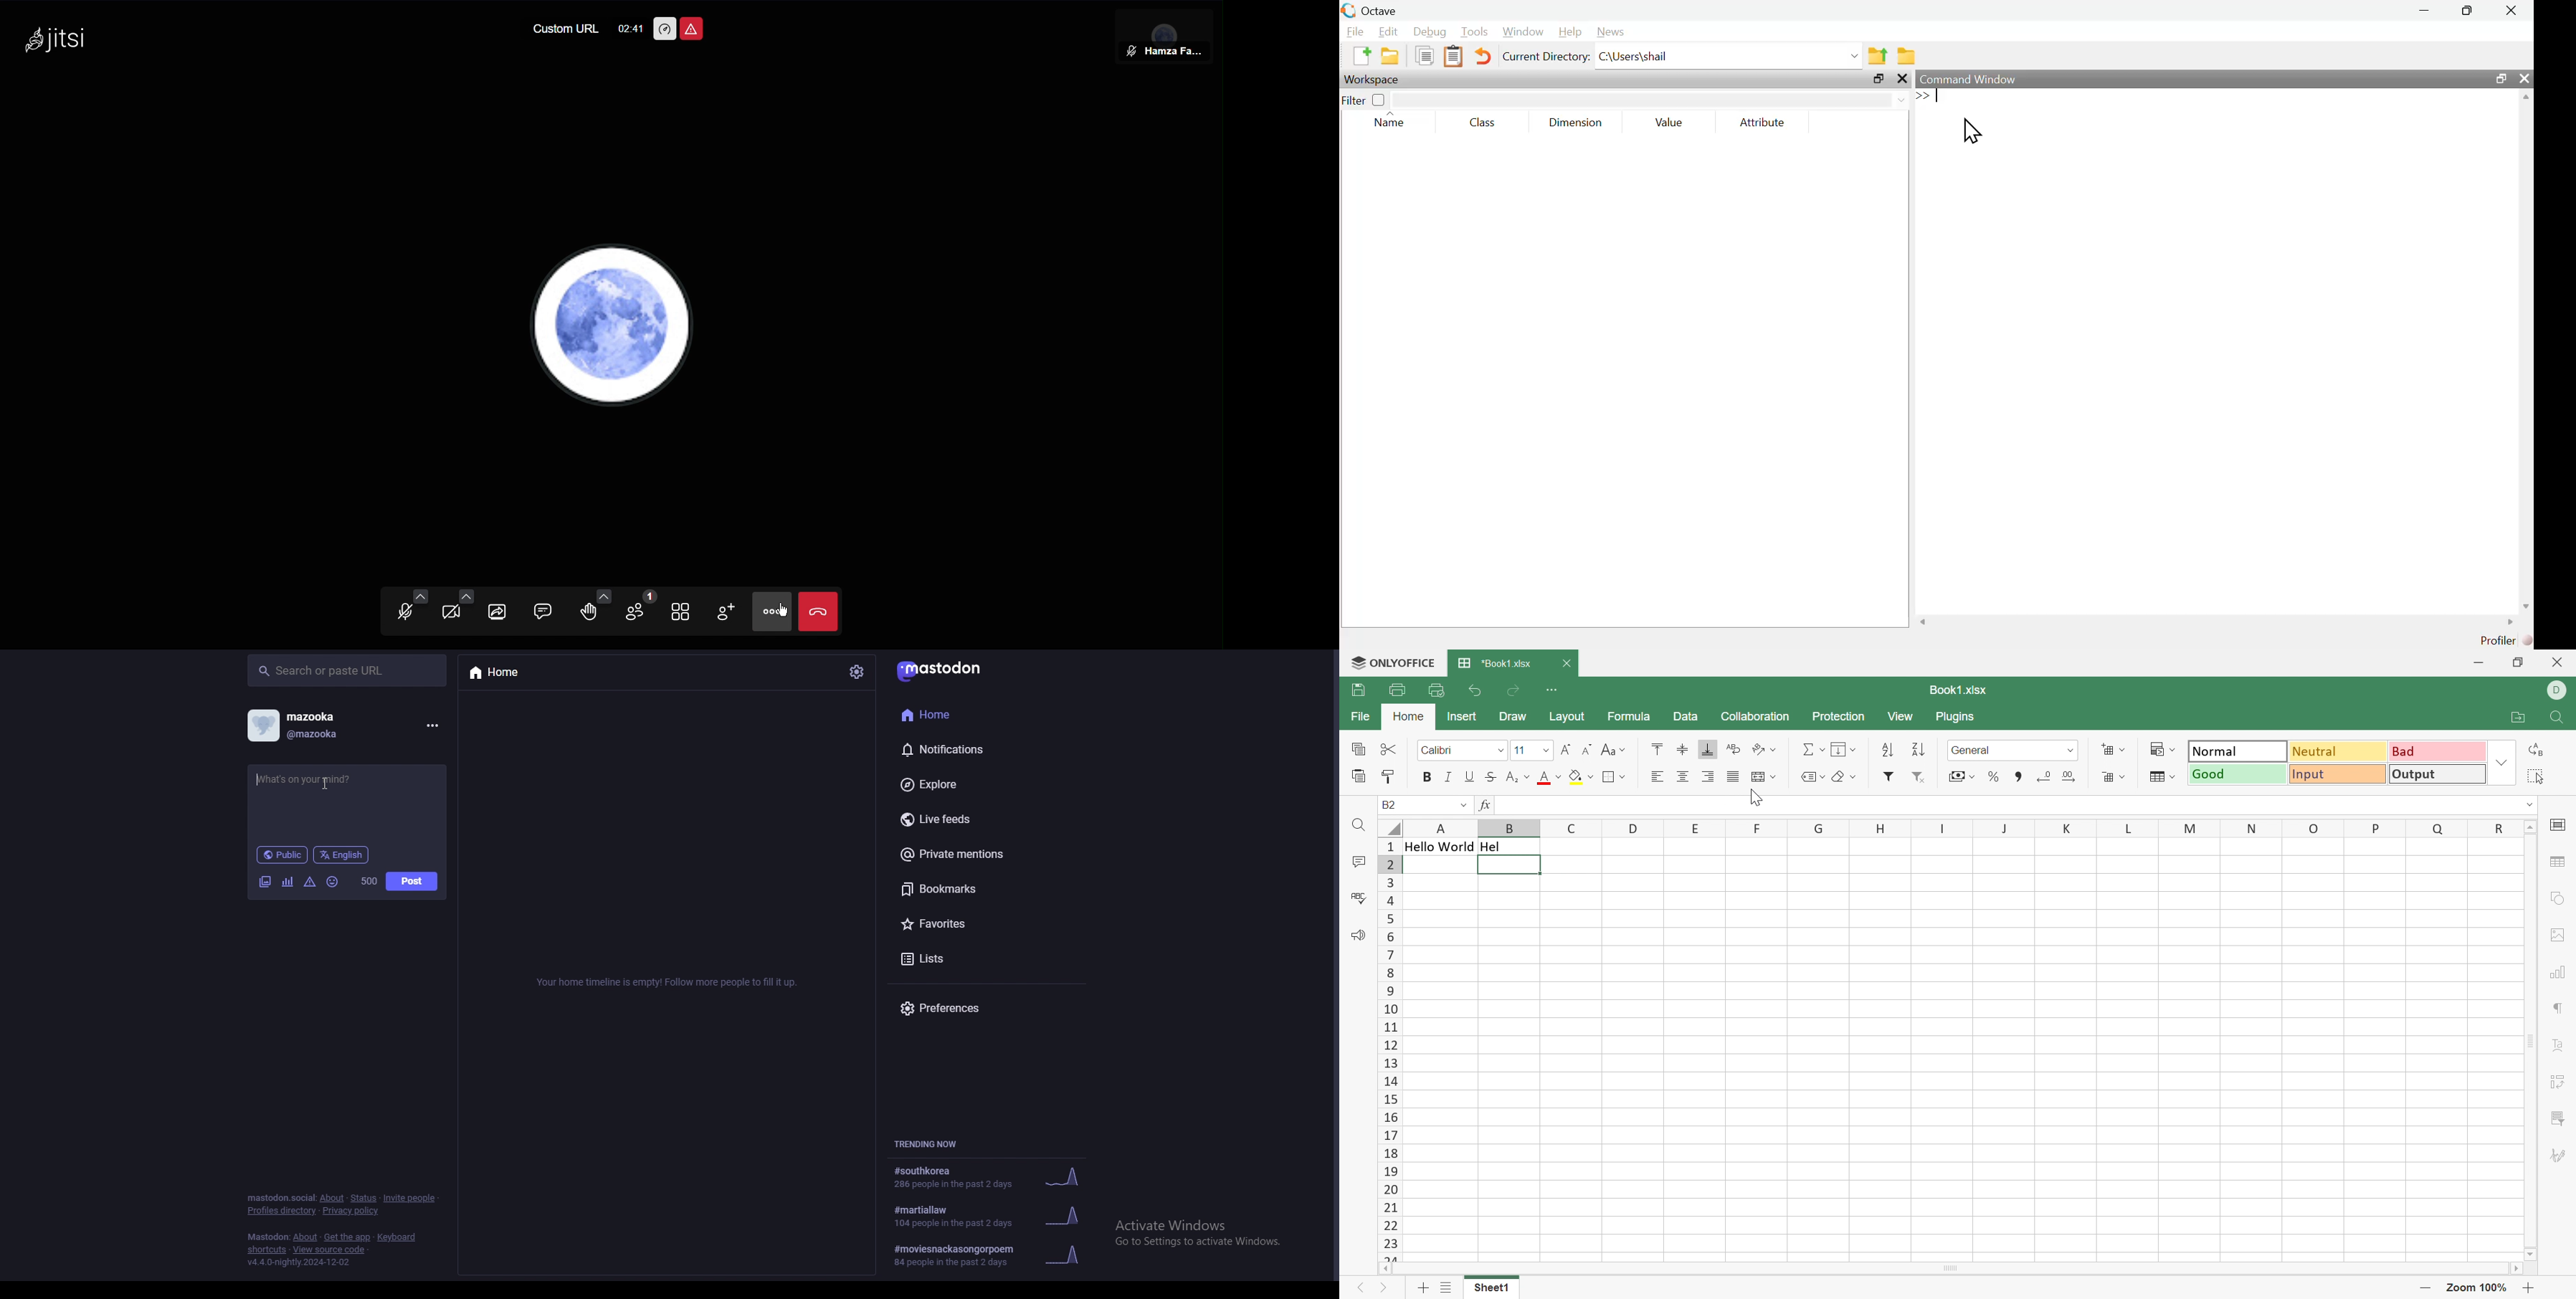 This screenshot has height=1316, width=2576. Describe the element at coordinates (685, 611) in the screenshot. I see `Tile View Toggle` at that location.